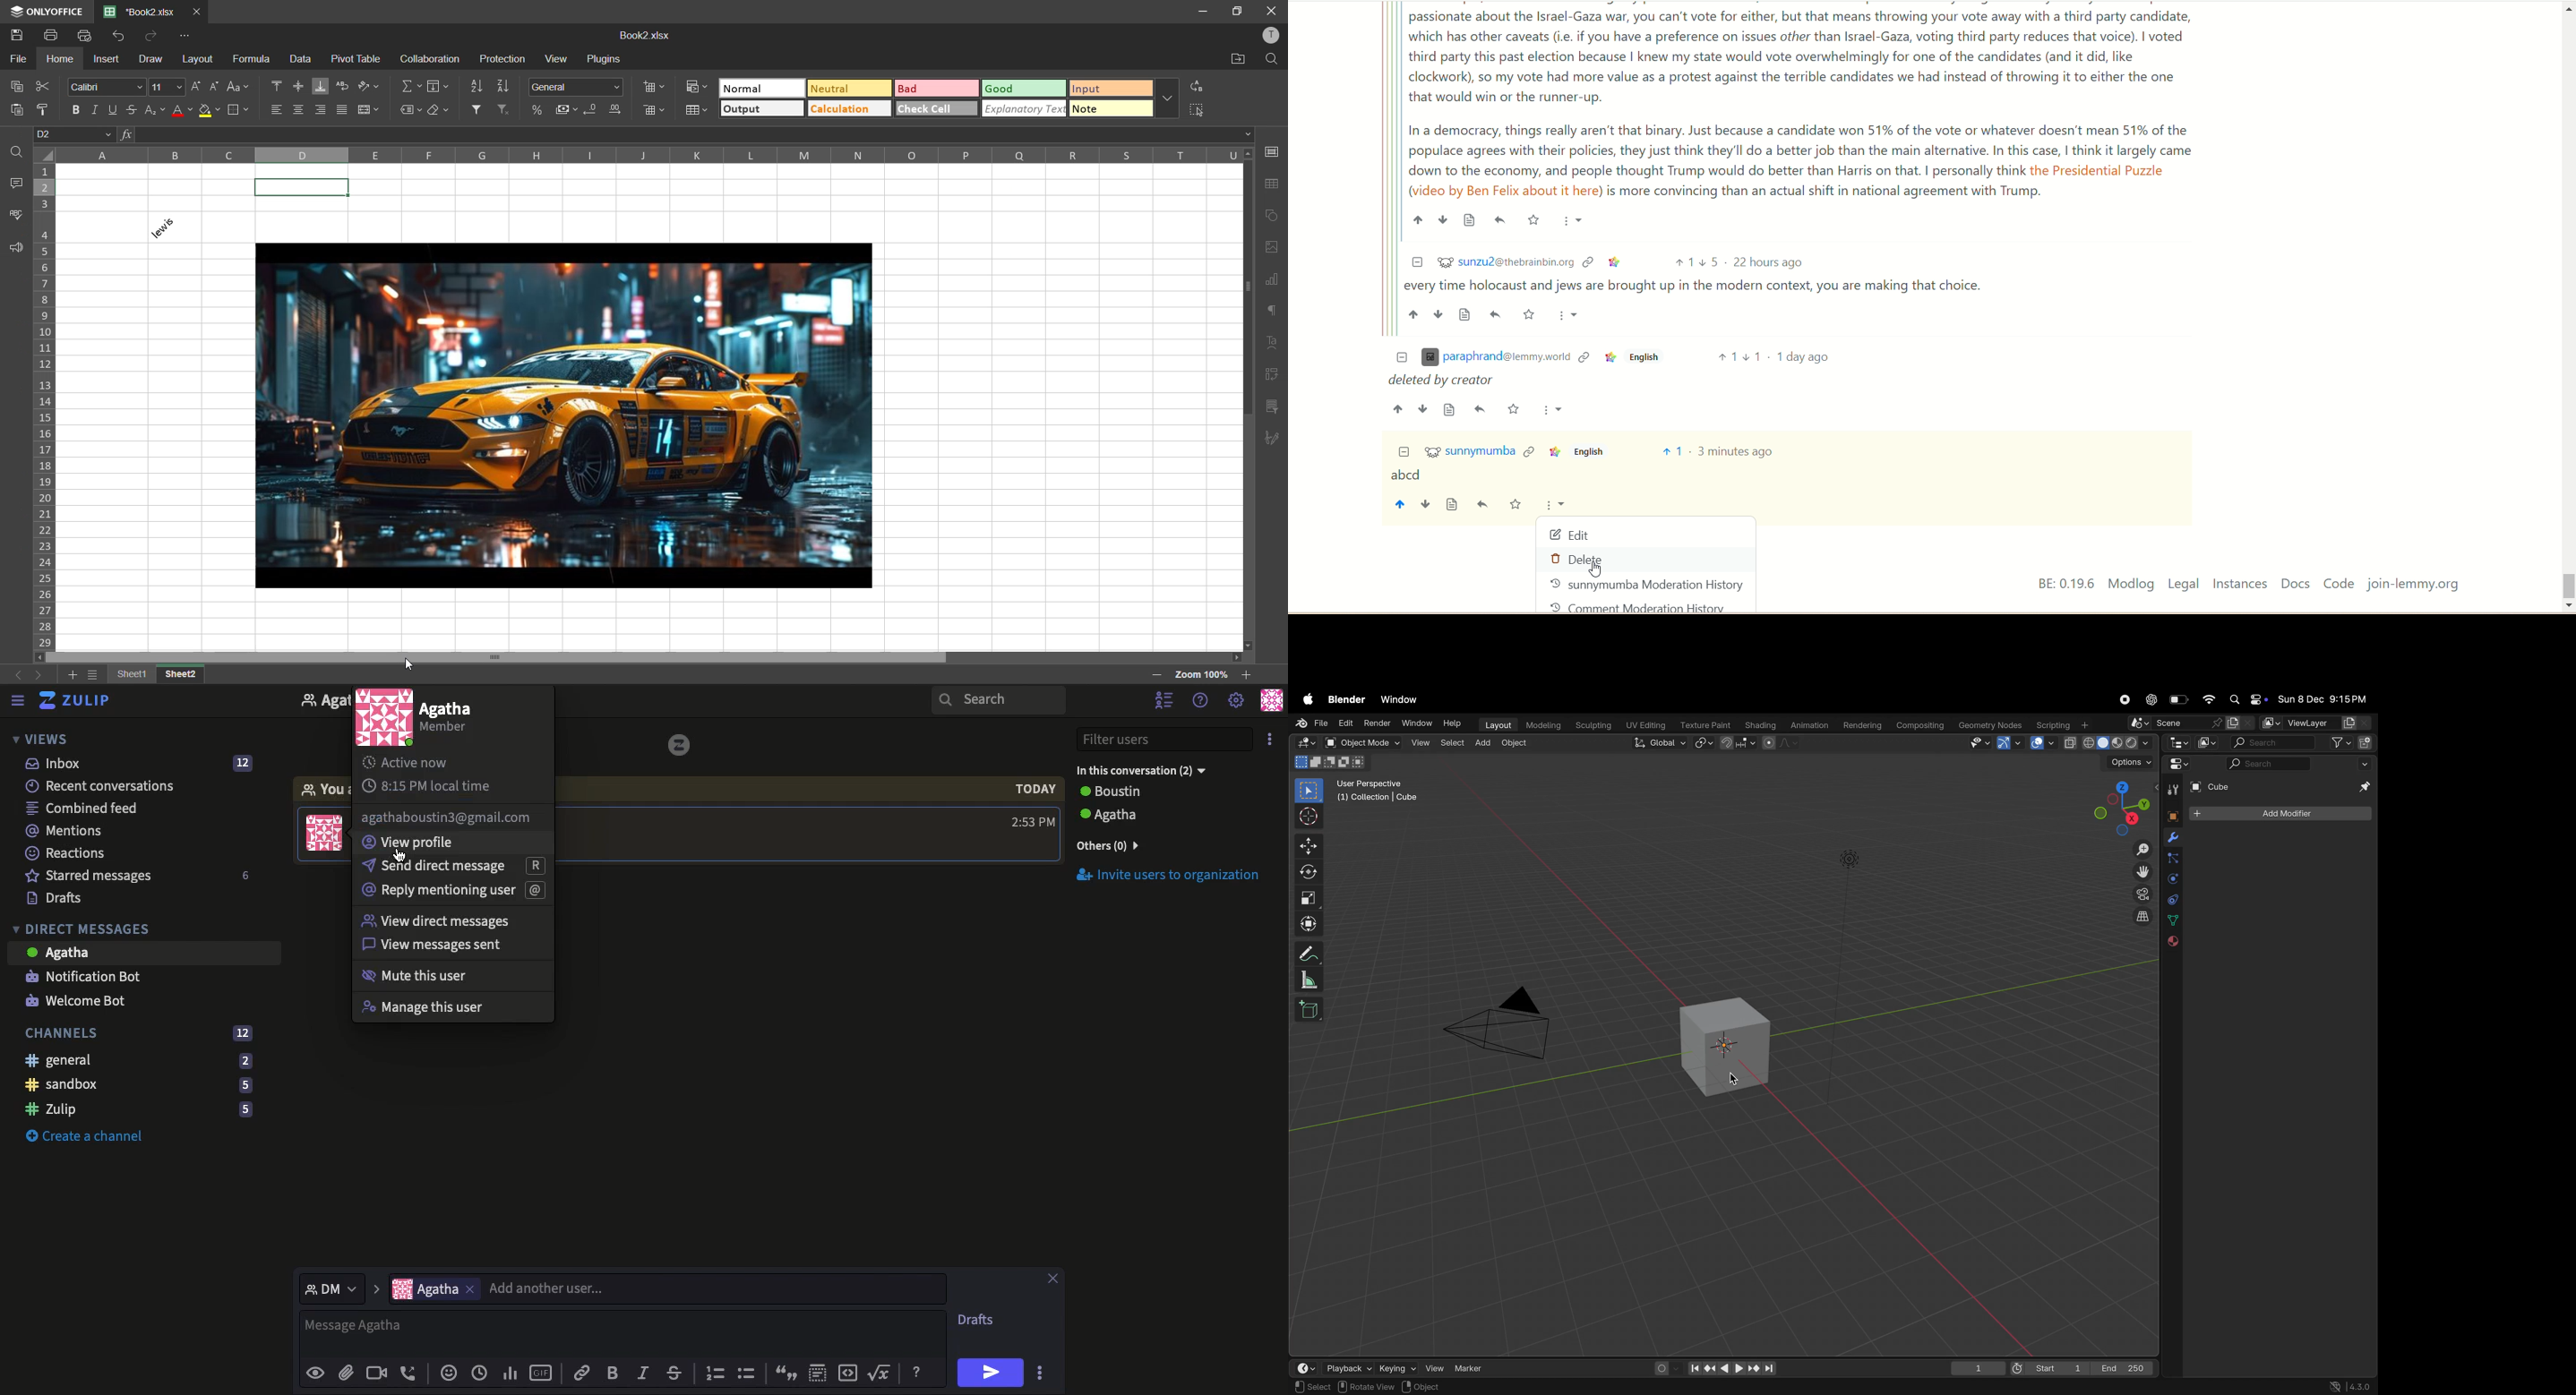  Describe the element at coordinates (1376, 800) in the screenshot. I see `use collection cube` at that location.